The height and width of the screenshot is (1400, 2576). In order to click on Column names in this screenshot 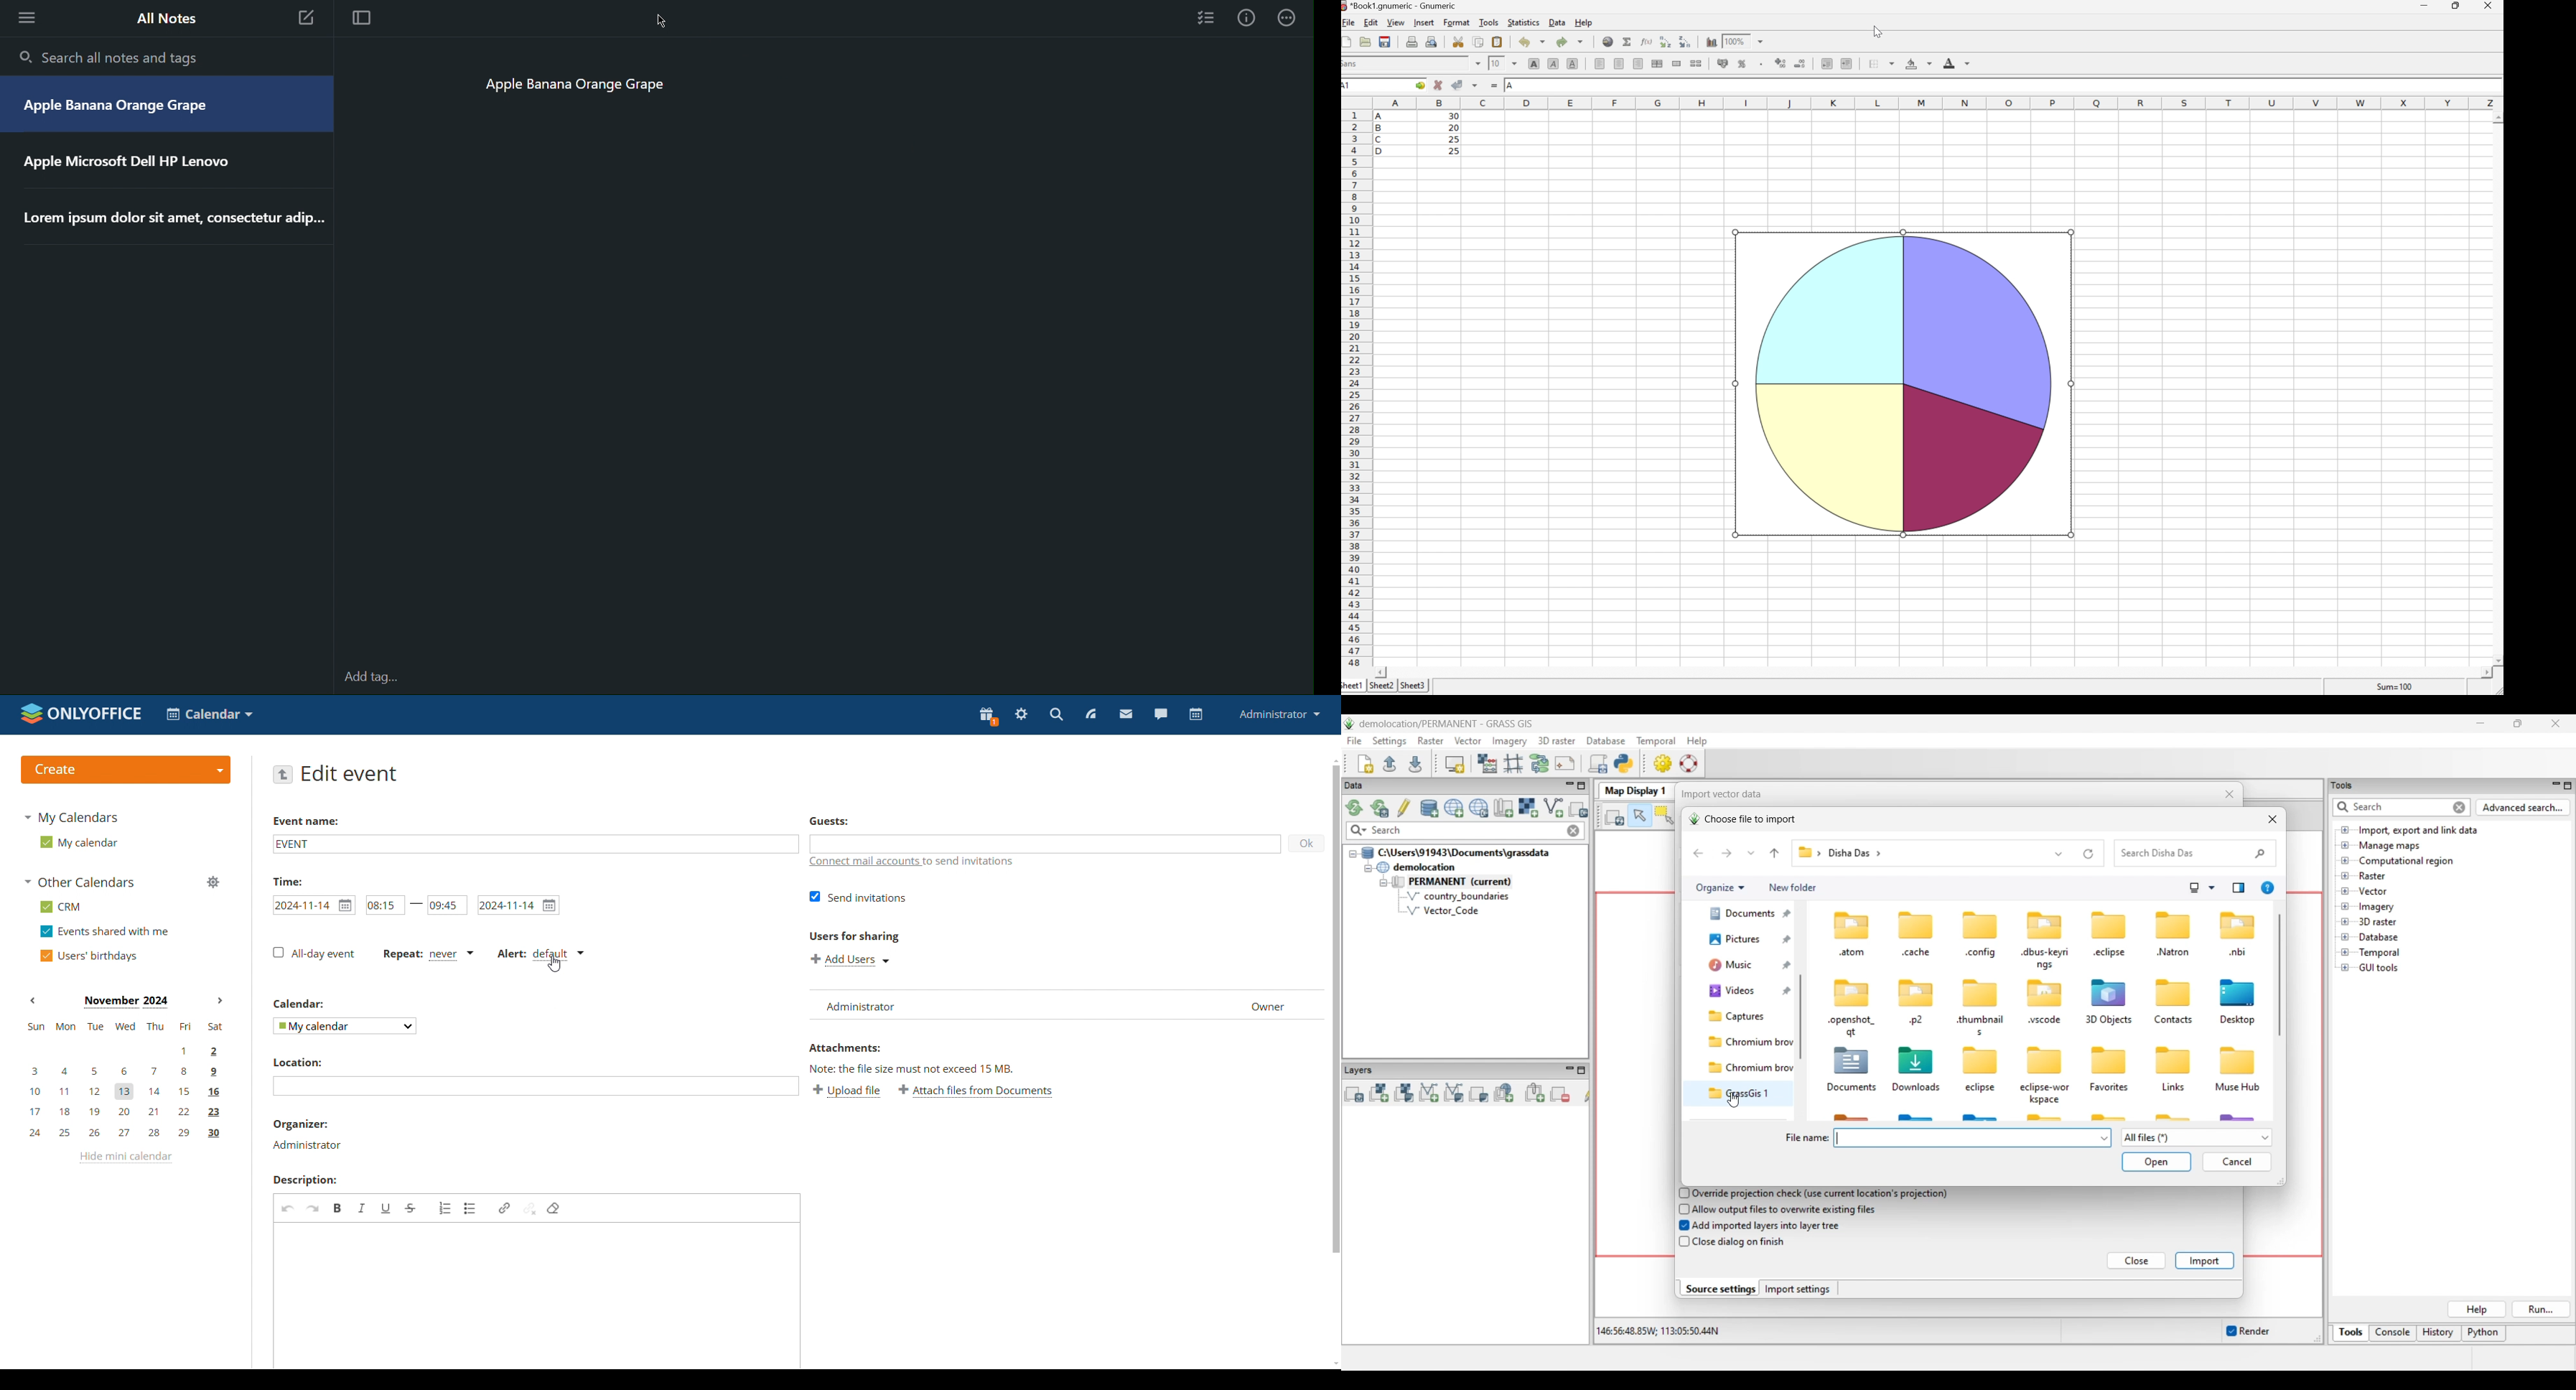, I will do `click(1938, 102)`.